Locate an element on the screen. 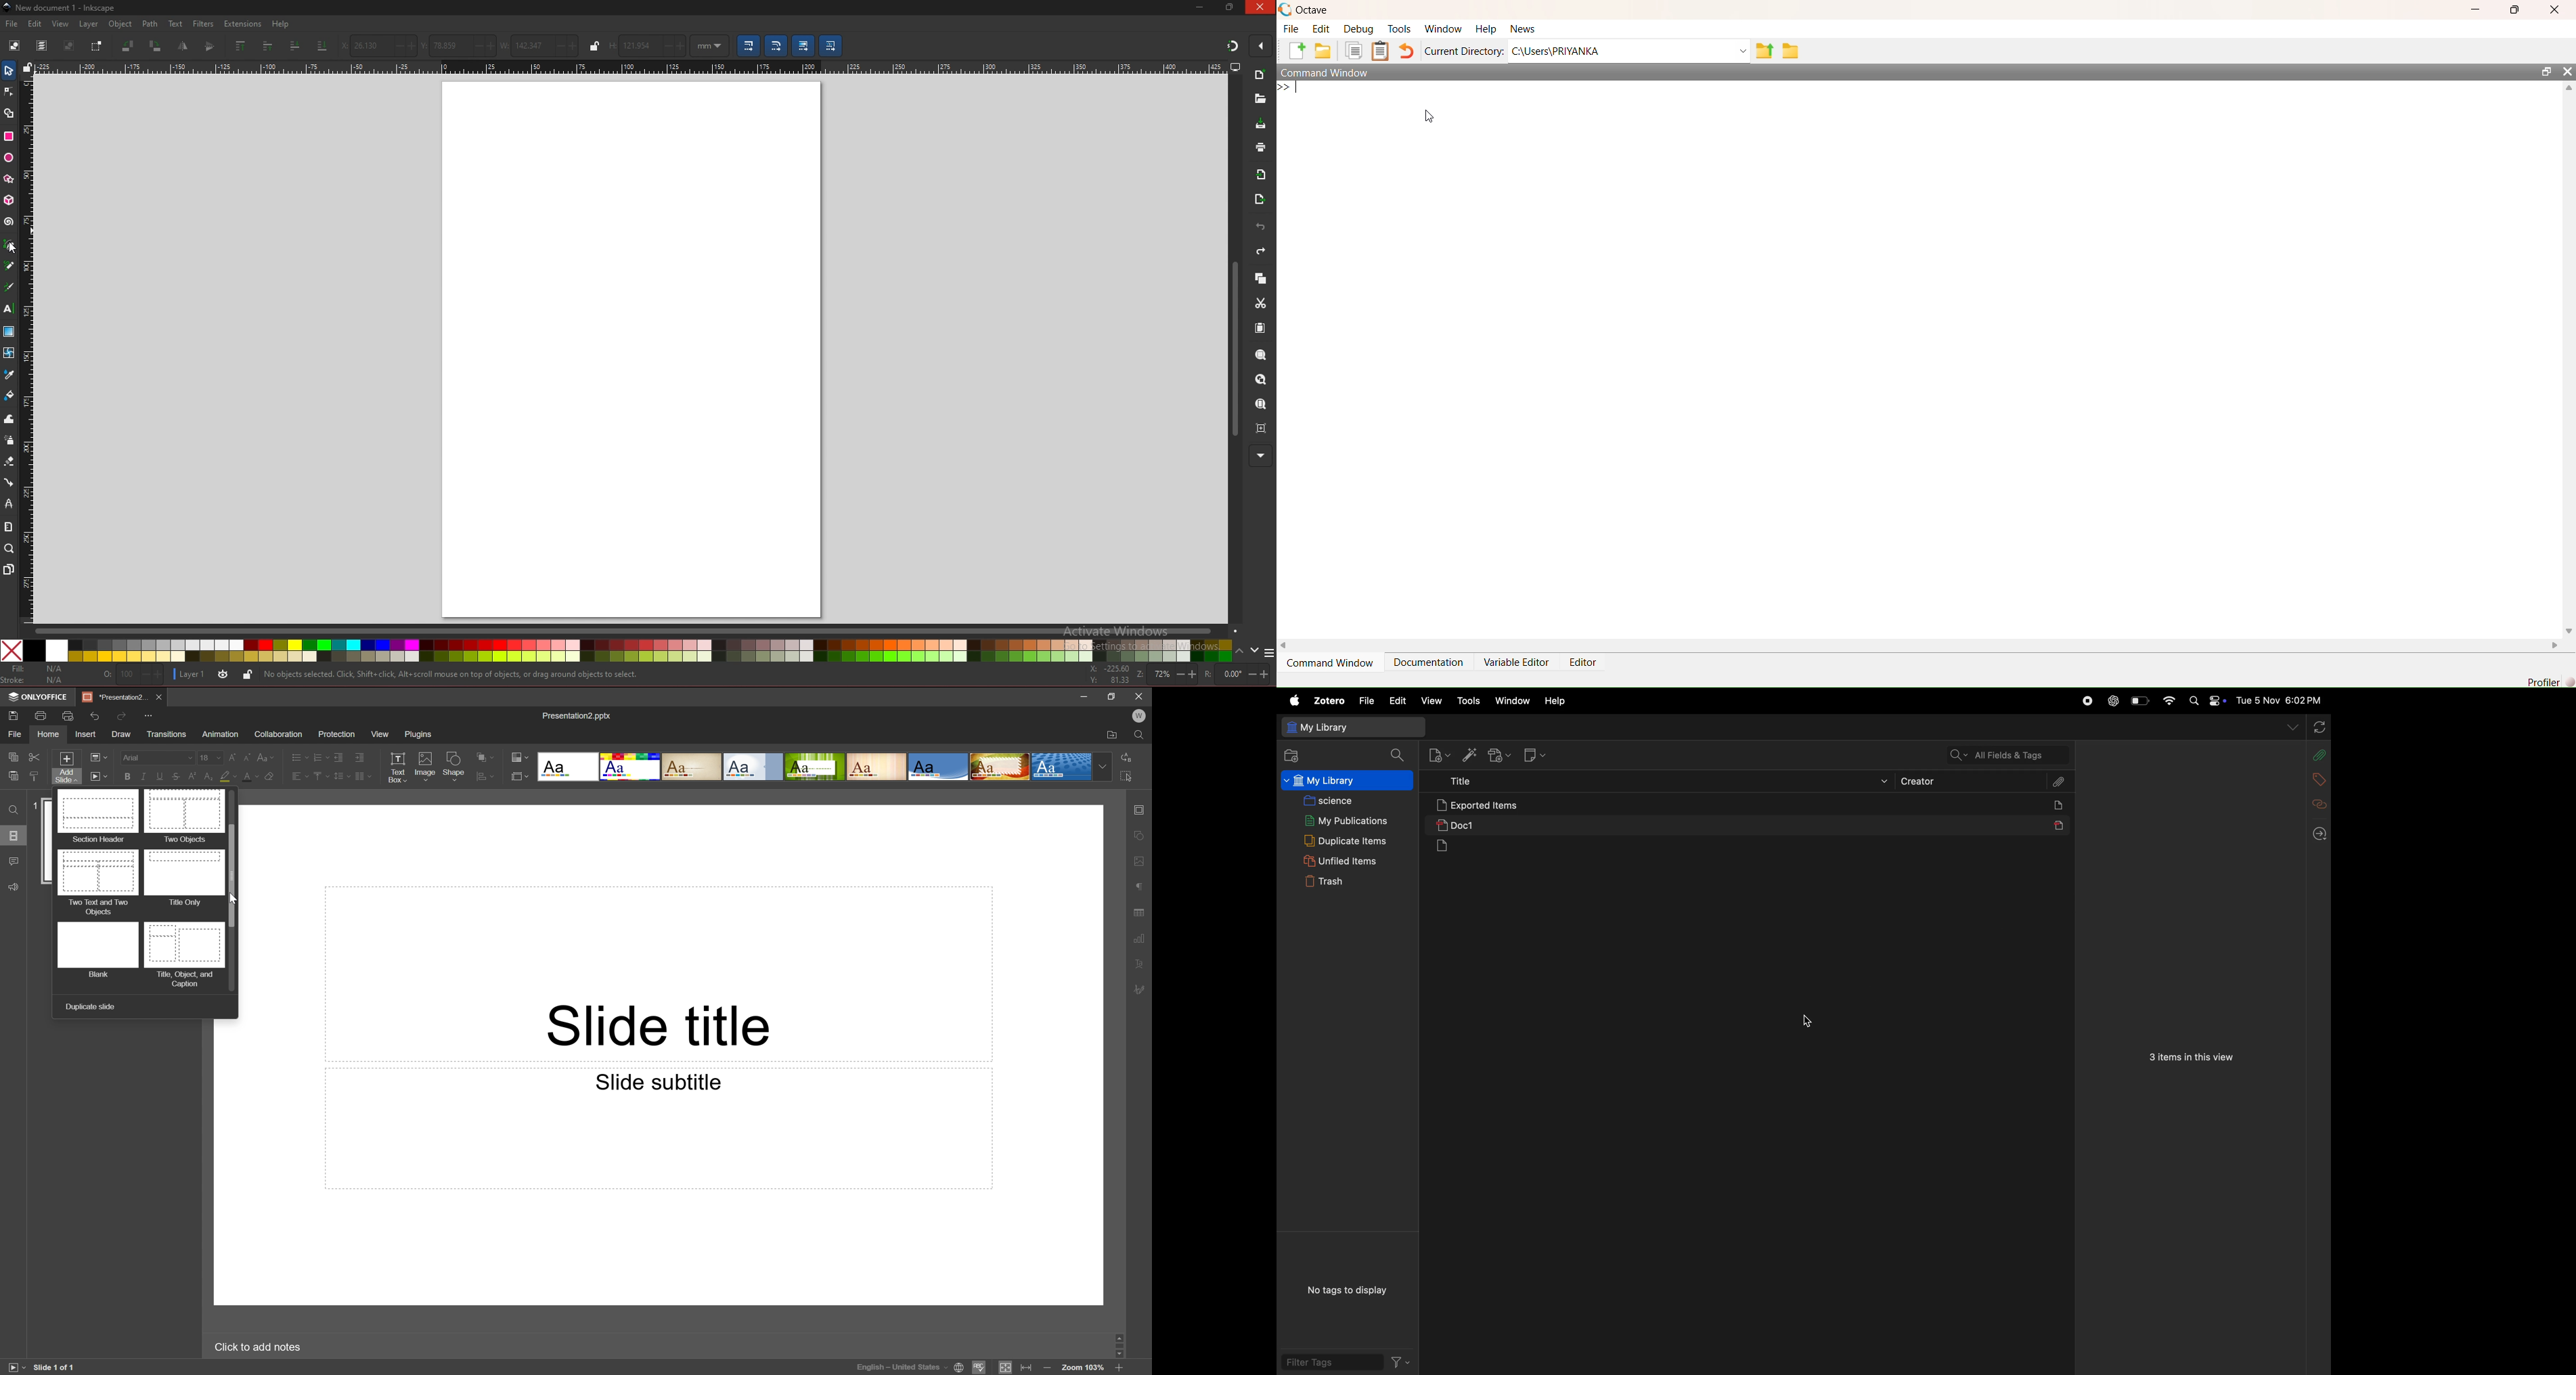 Image resolution: width=2576 pixels, height=1400 pixels. Draw is located at coordinates (120, 732).